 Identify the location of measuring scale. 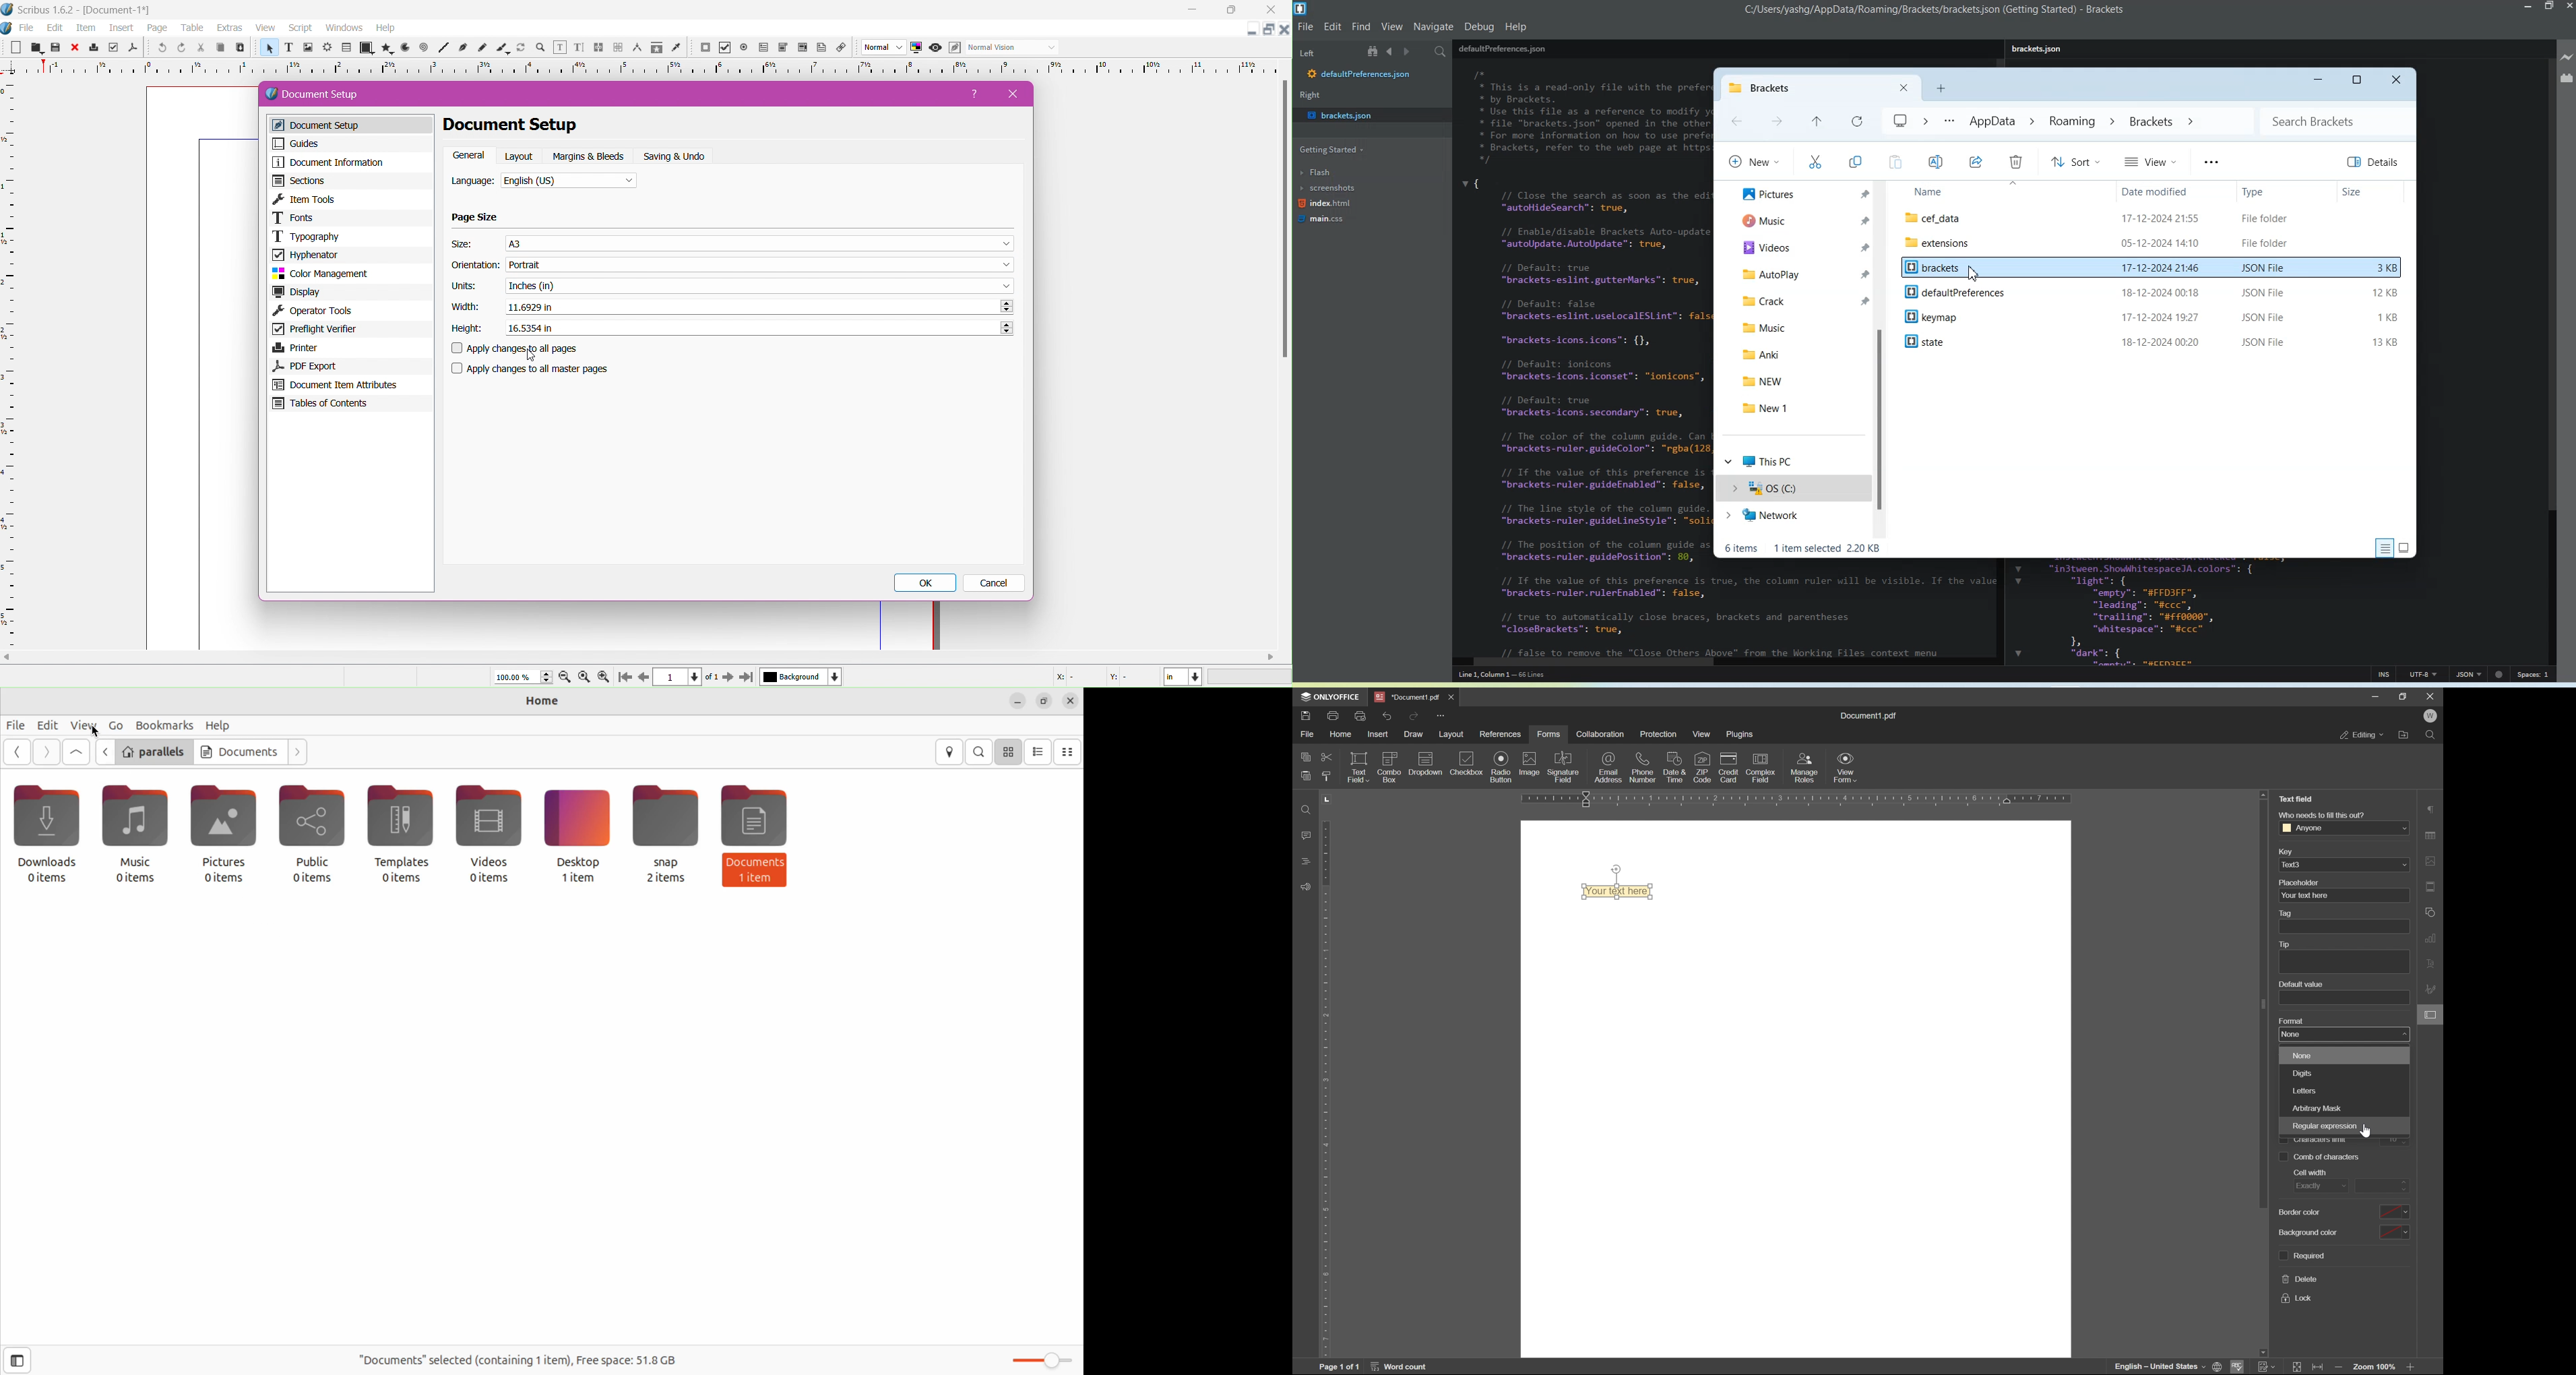
(643, 68).